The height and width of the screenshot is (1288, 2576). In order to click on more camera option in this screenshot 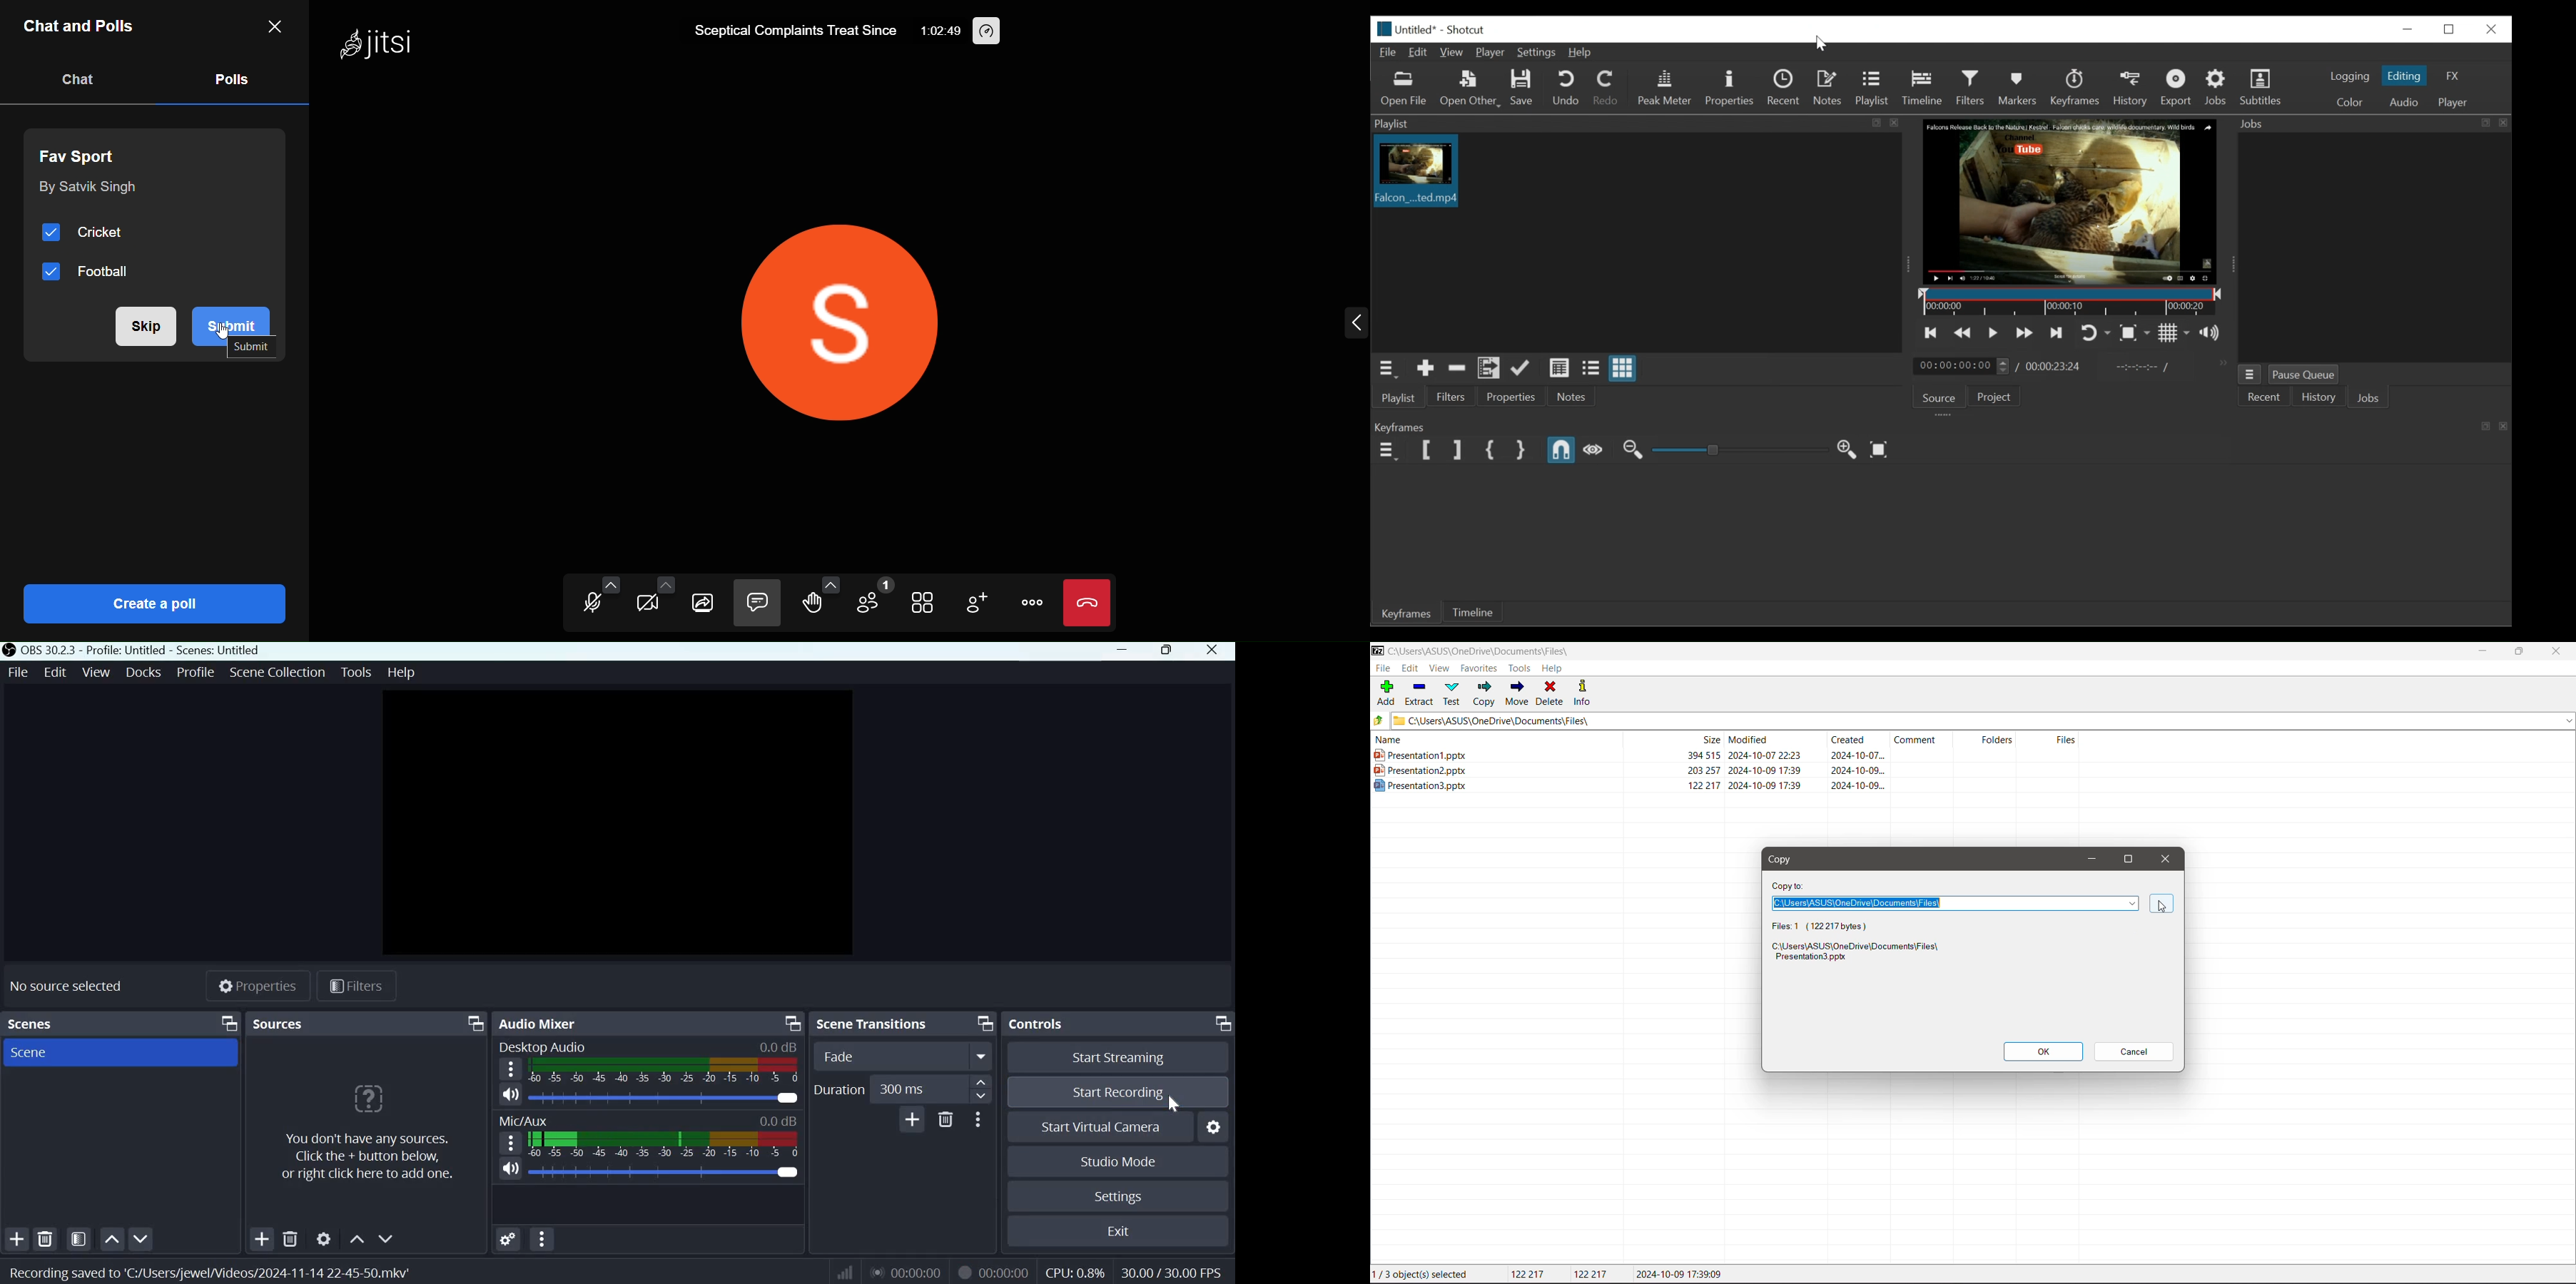, I will do `click(665, 586)`.